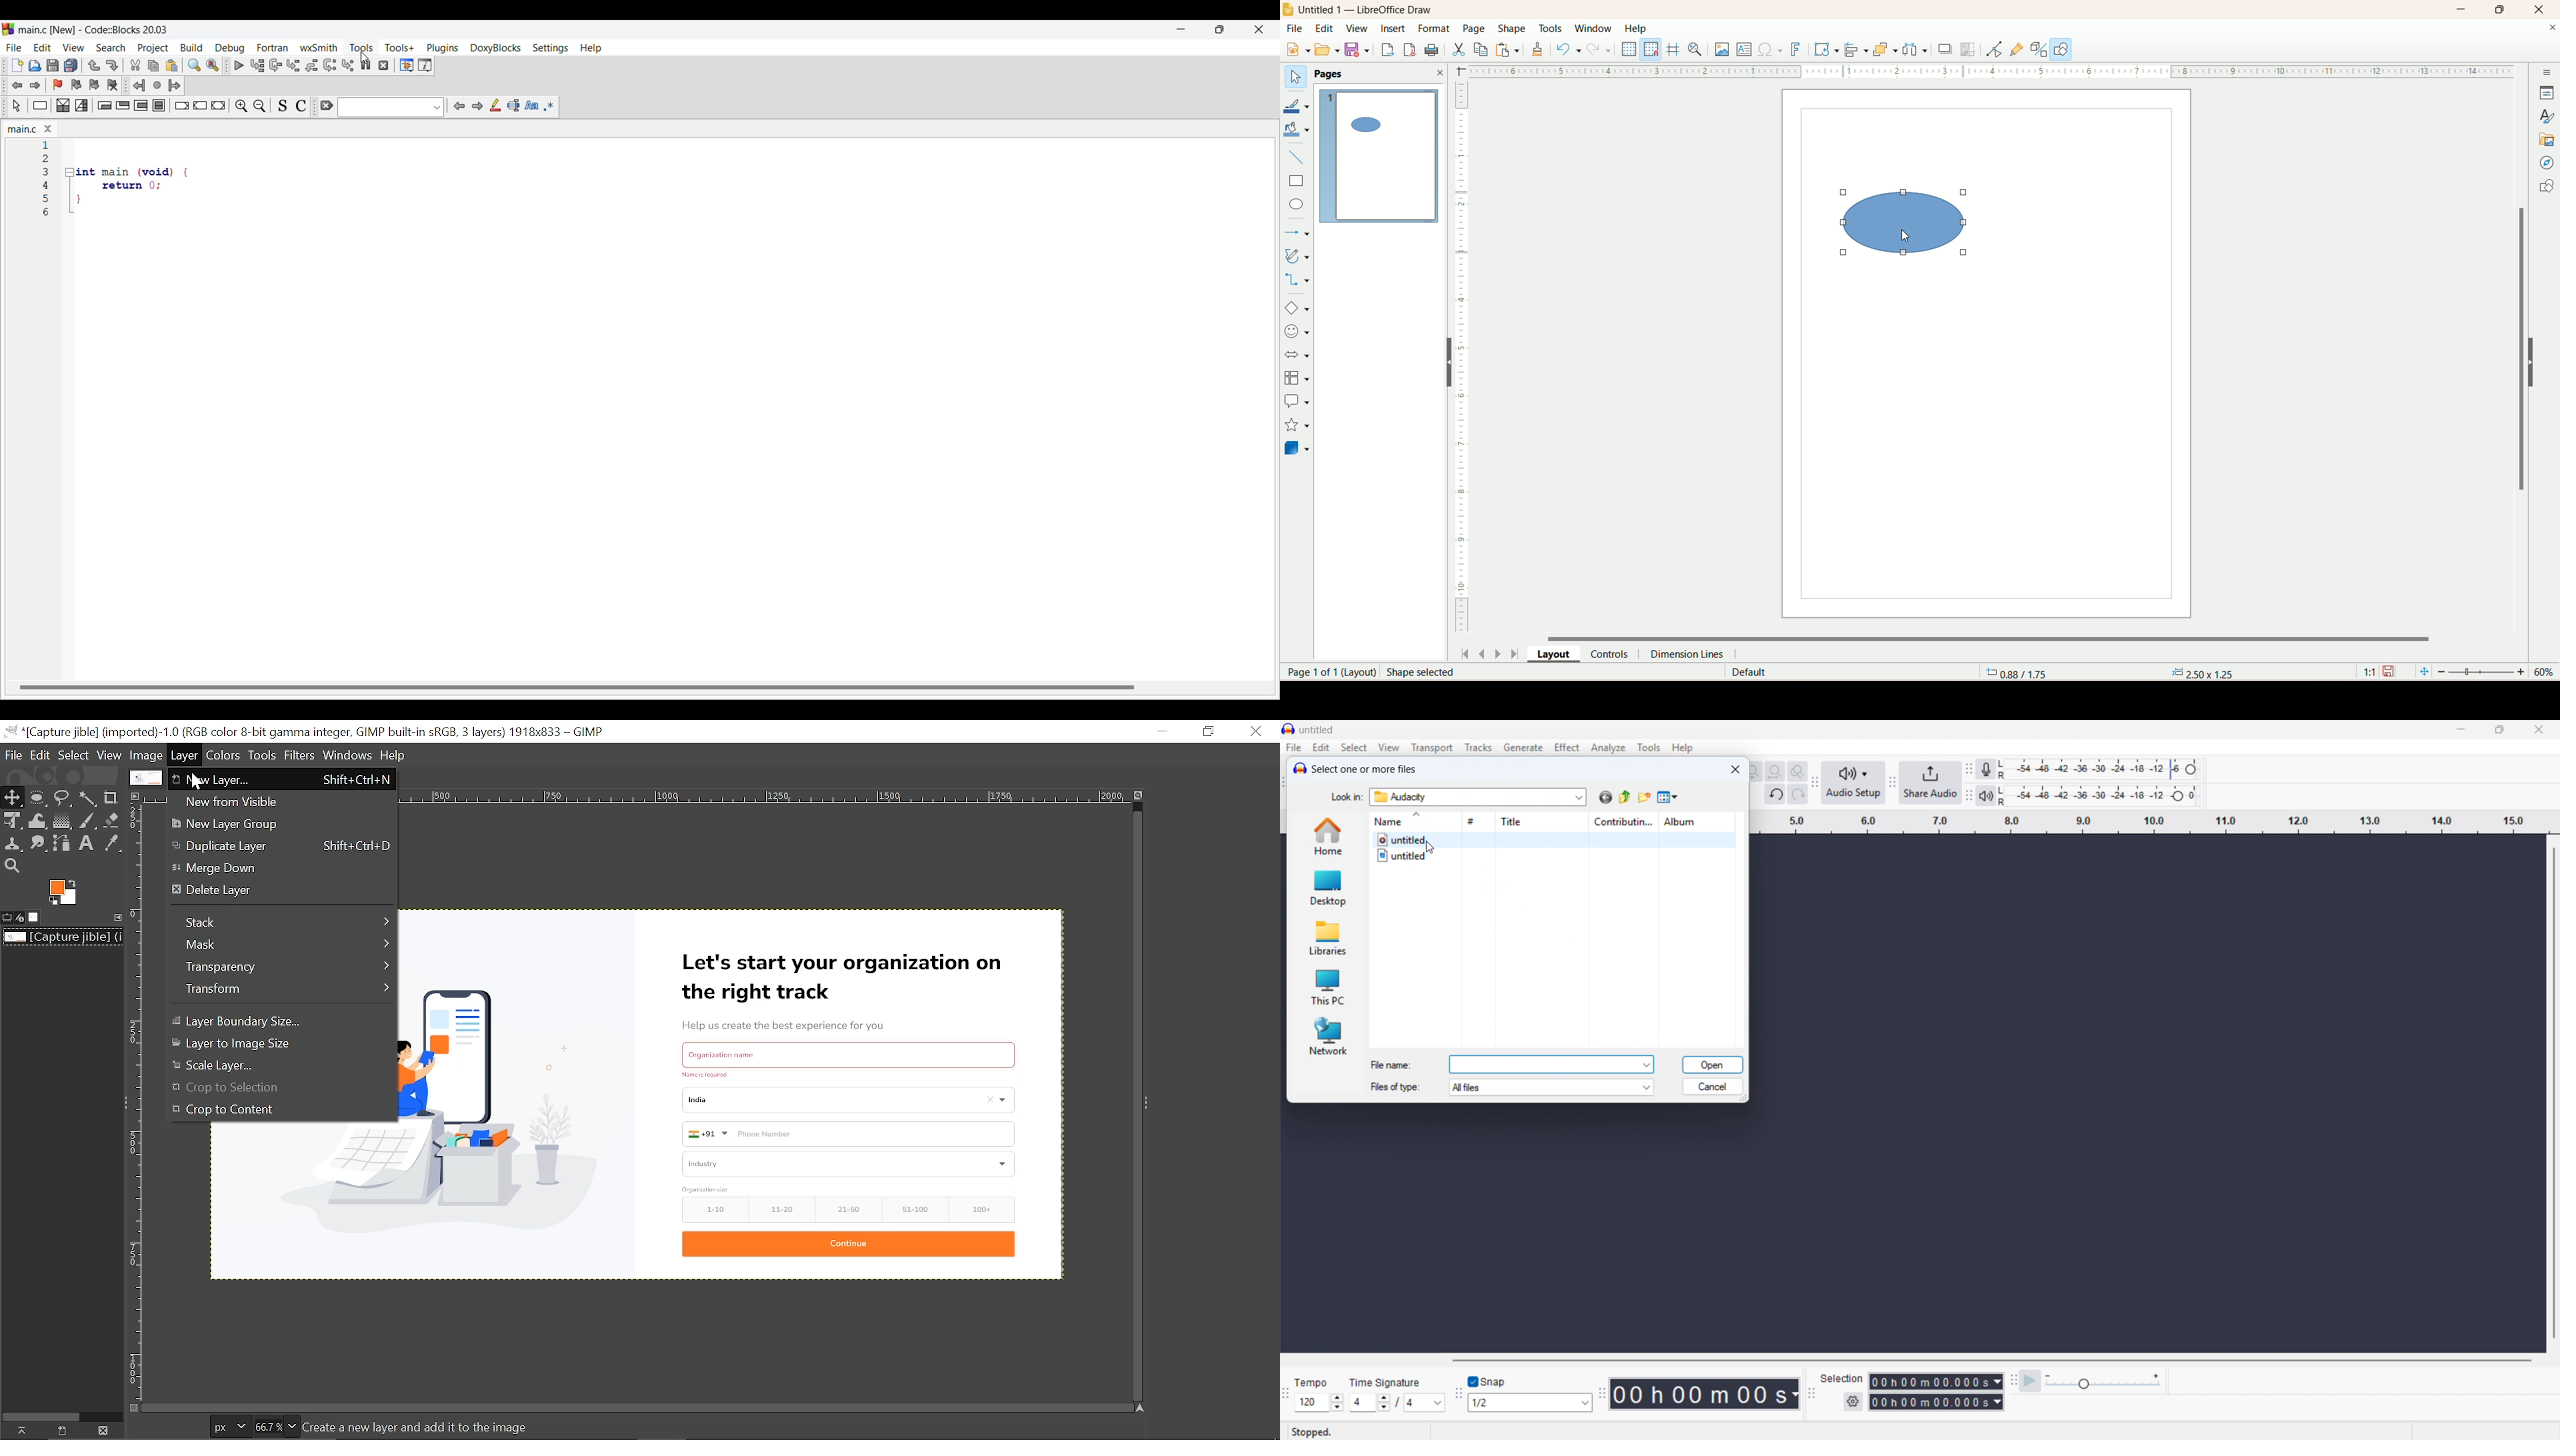 This screenshot has width=2576, height=1456. What do you see at coordinates (1523, 747) in the screenshot?
I see `Generate ` at bounding box center [1523, 747].